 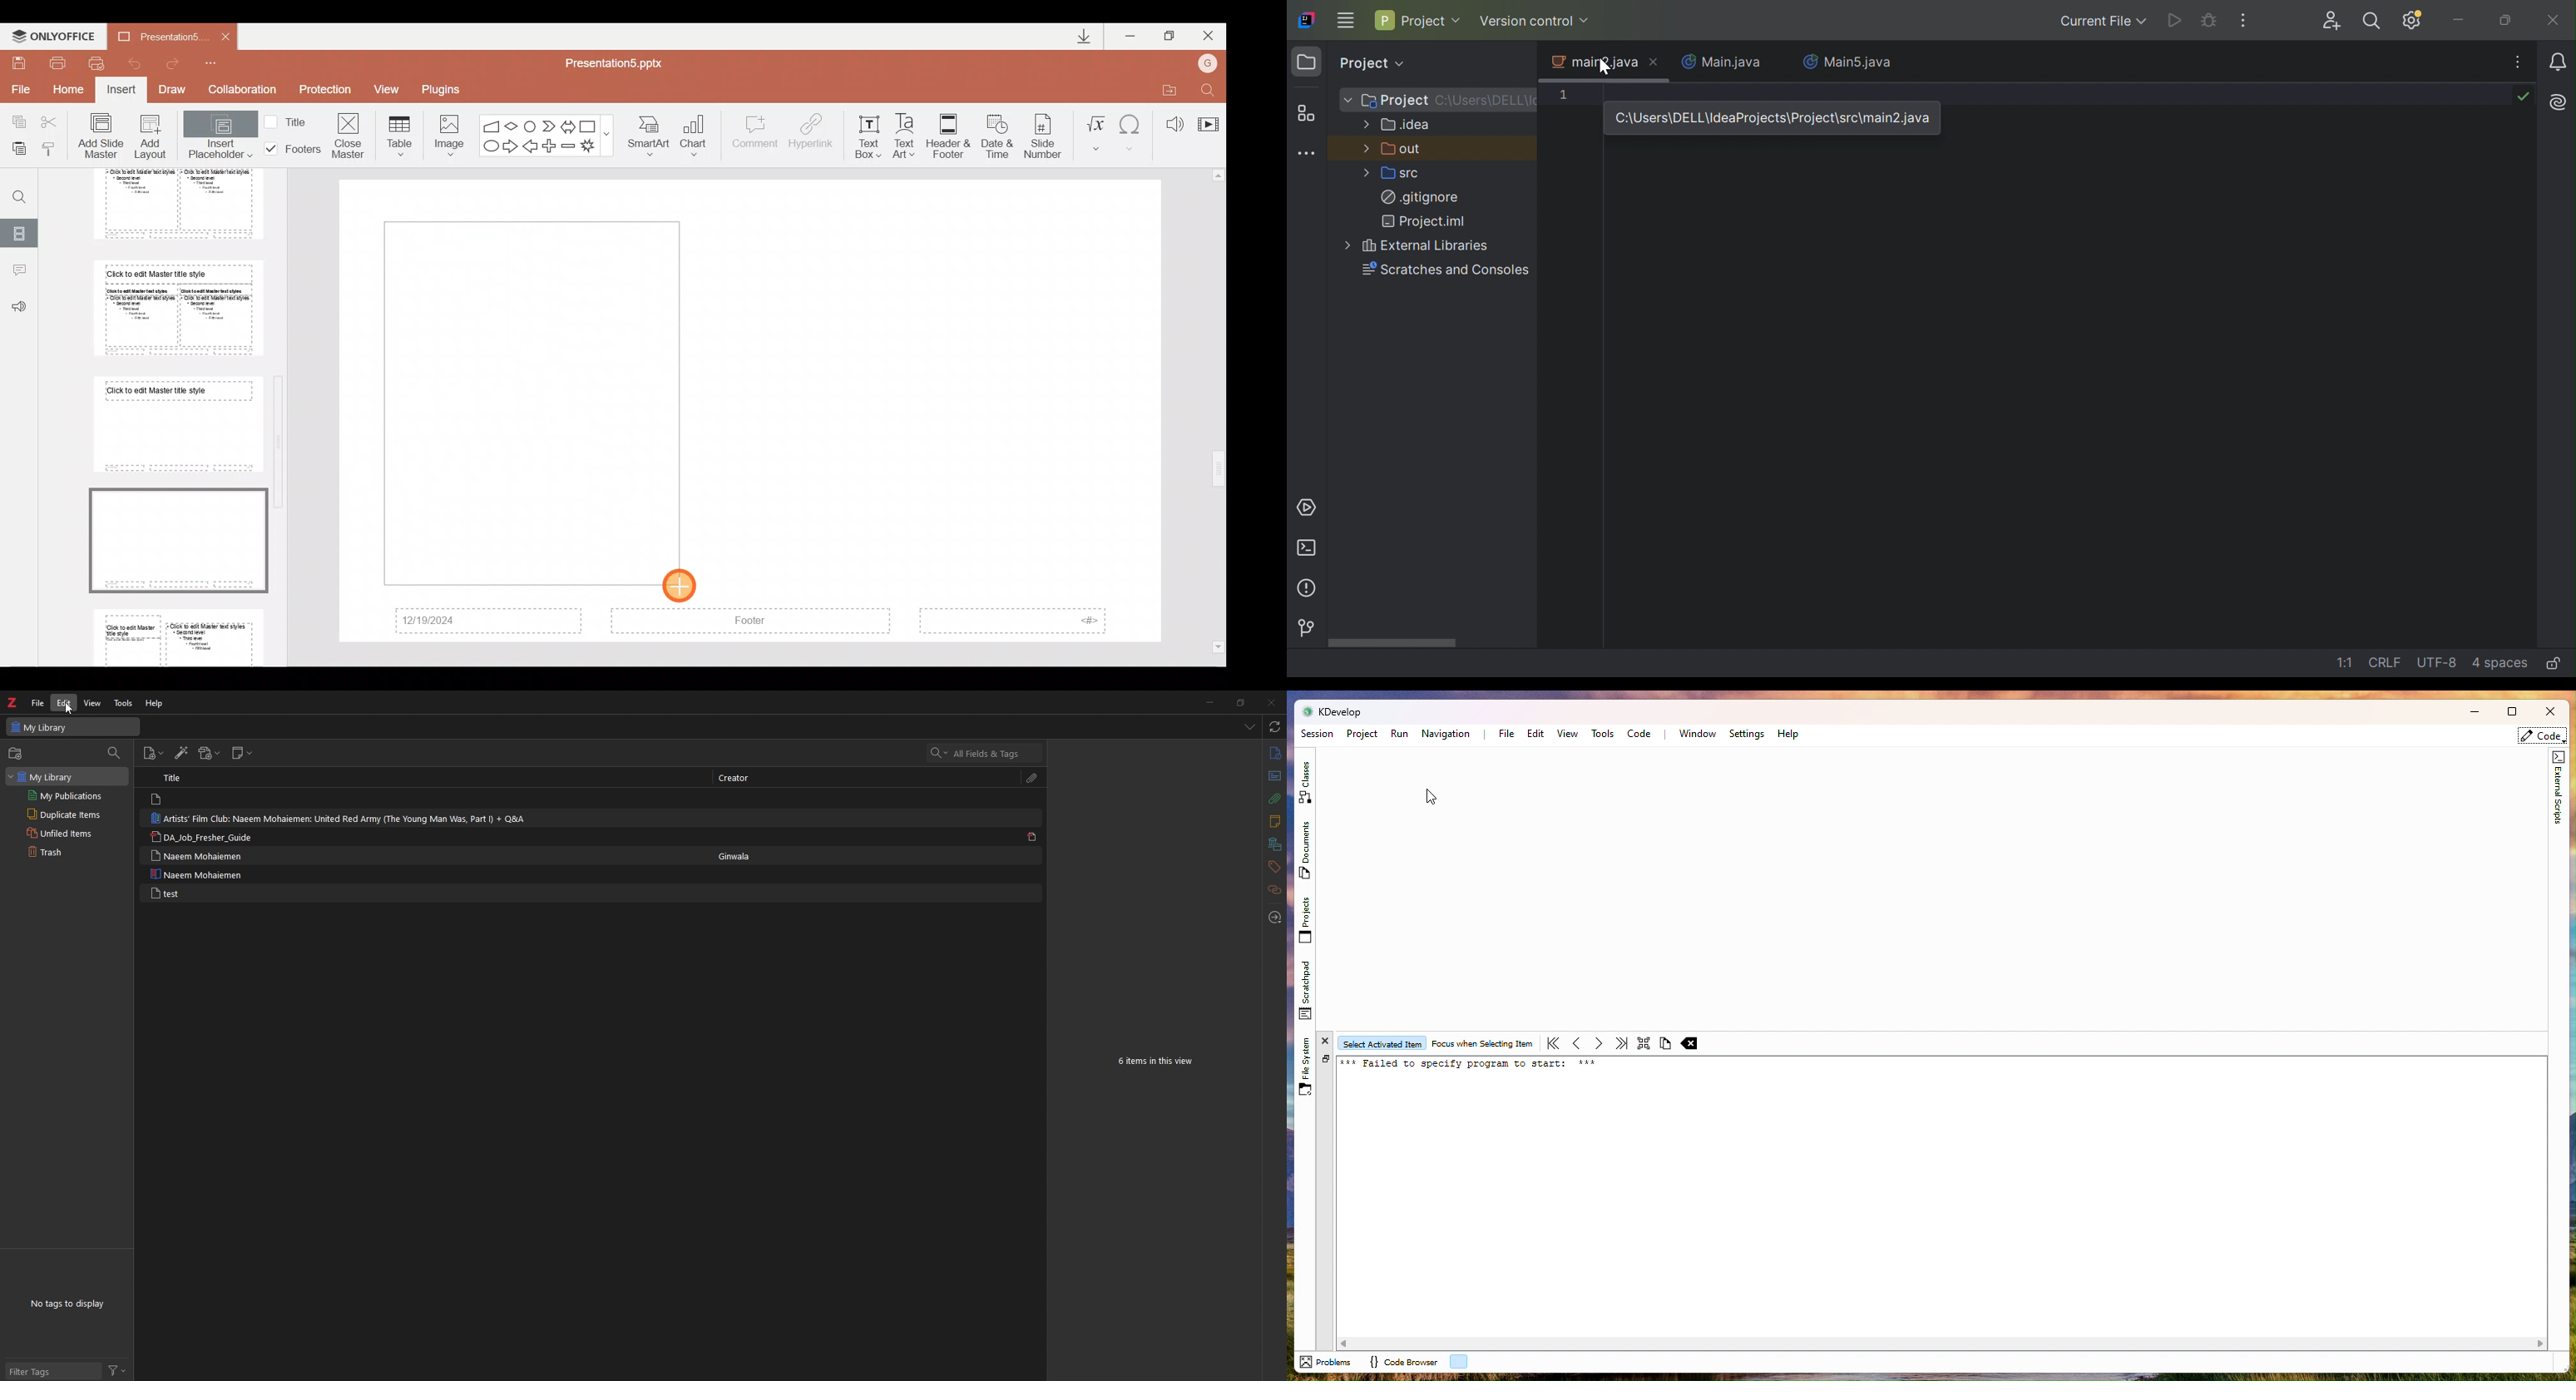 What do you see at coordinates (1032, 779) in the screenshot?
I see `attachment` at bounding box center [1032, 779].